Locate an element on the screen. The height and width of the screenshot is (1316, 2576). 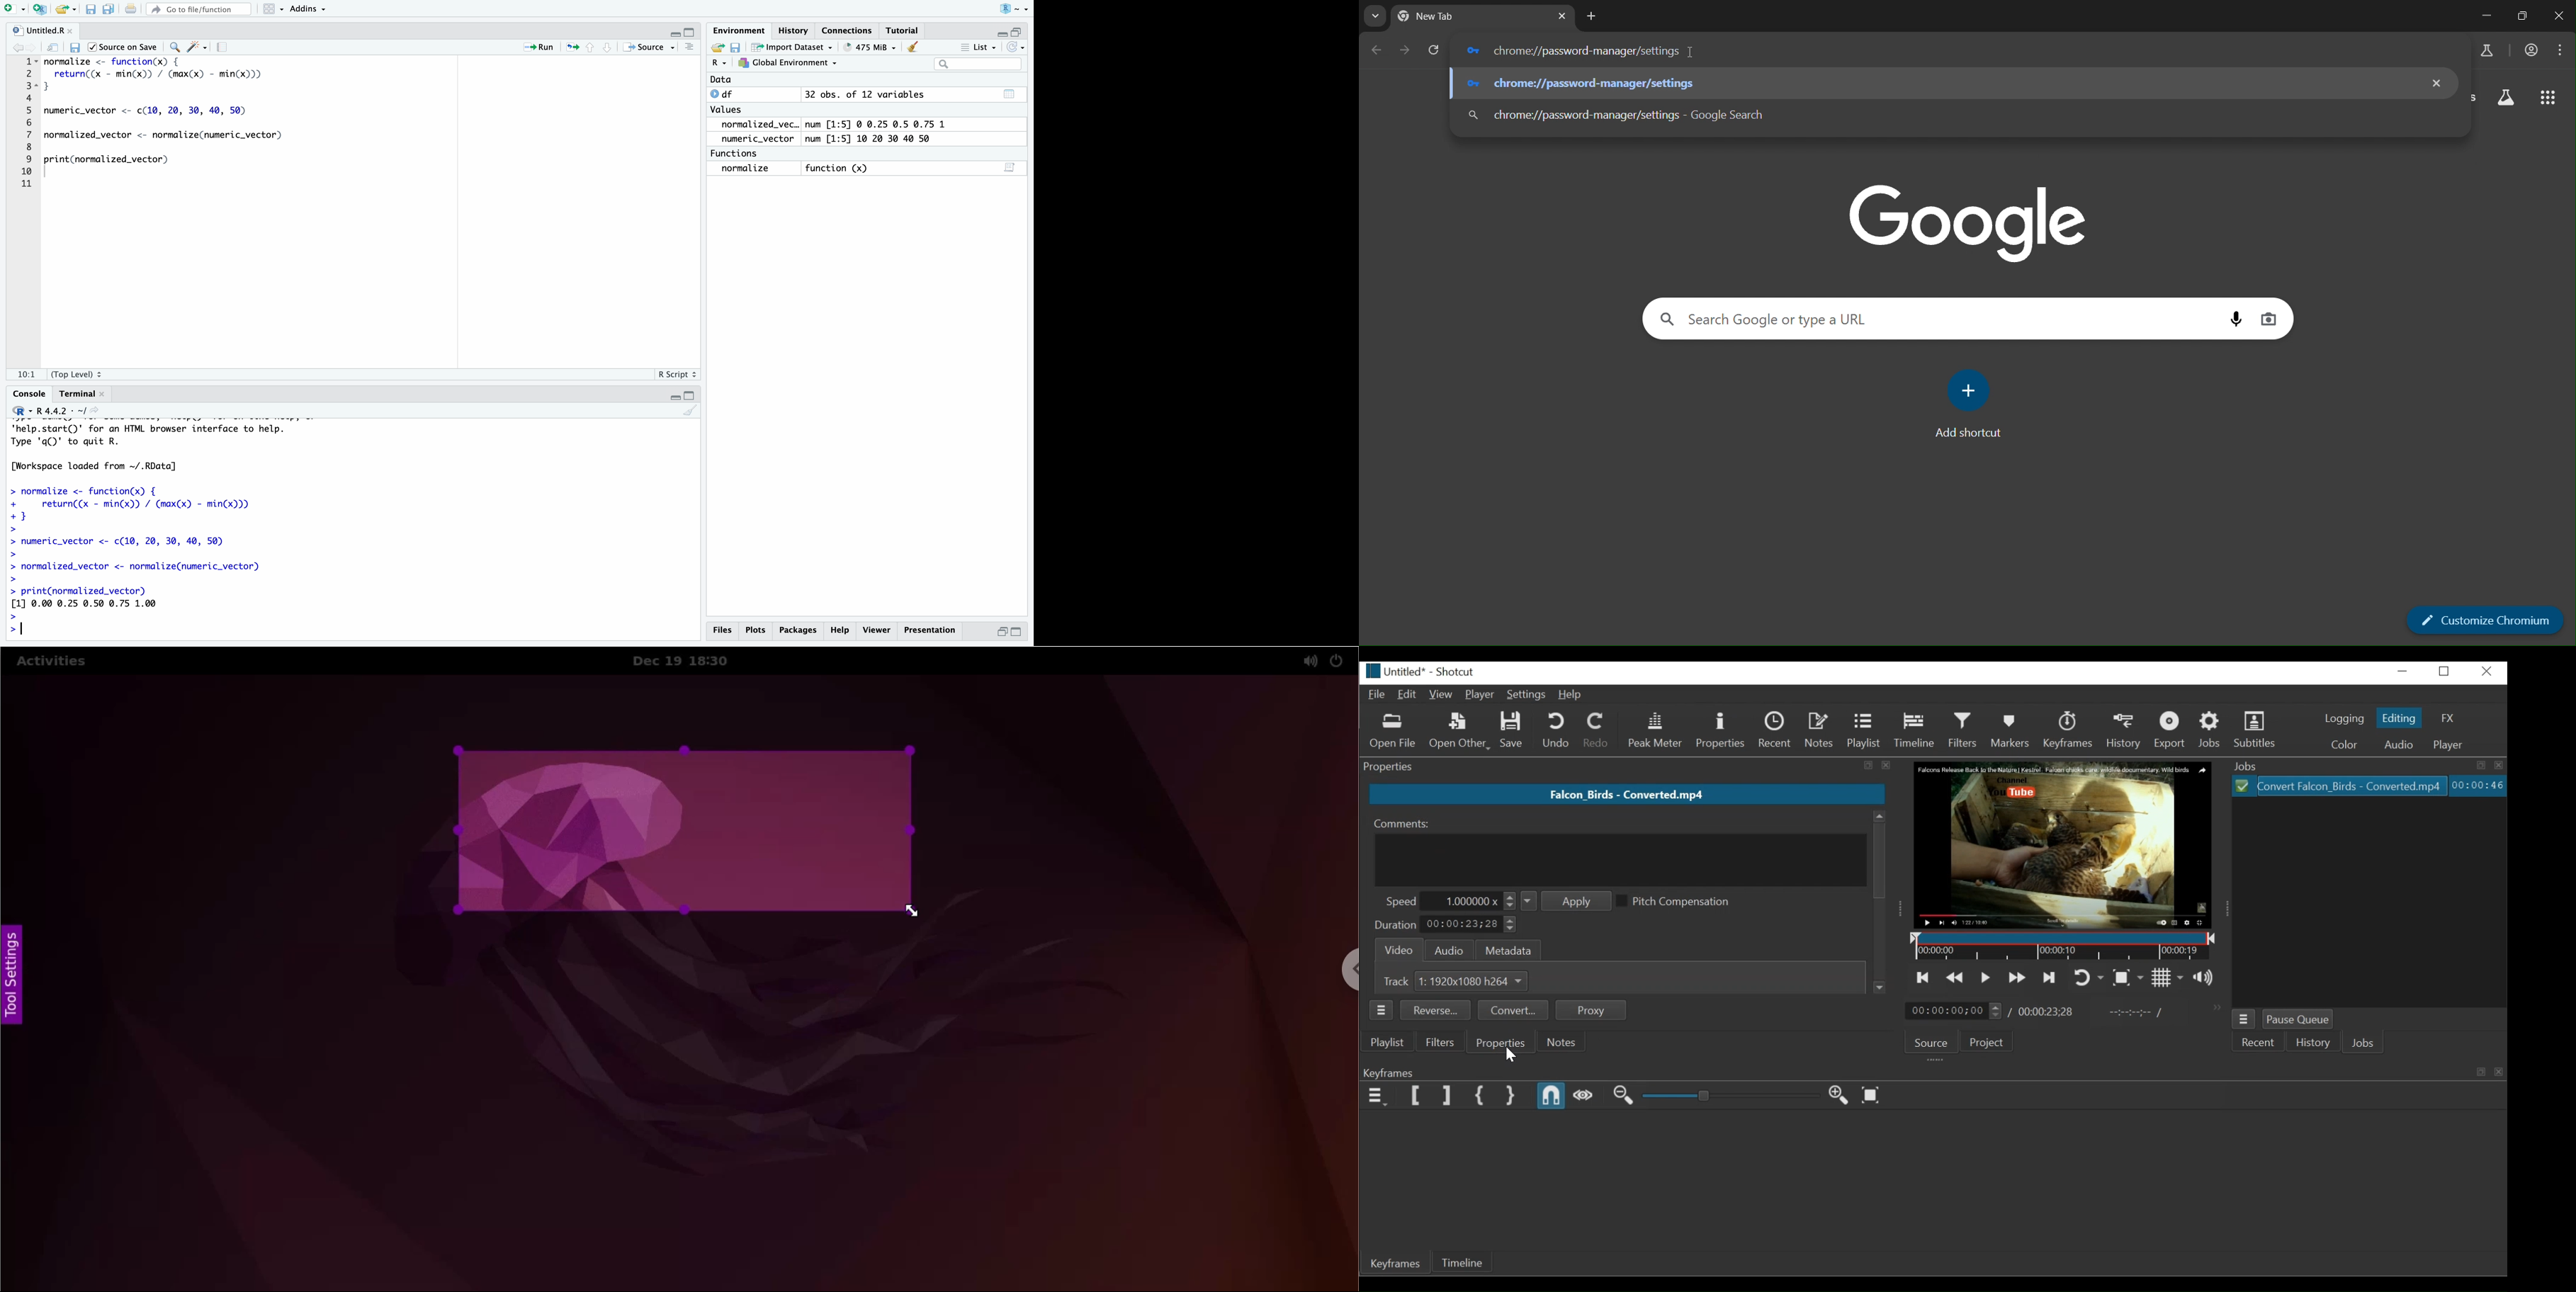
normaLize <- tTunction(x) +4
return((x - min(x)) / (max(x) - min(x)))
HB
numeric_vector <- c(10, 20, 30, 40, 50)
normalized_vector <- normalize(numeric_vector)
print(normalized_vector) is located at coordinates (179, 127).